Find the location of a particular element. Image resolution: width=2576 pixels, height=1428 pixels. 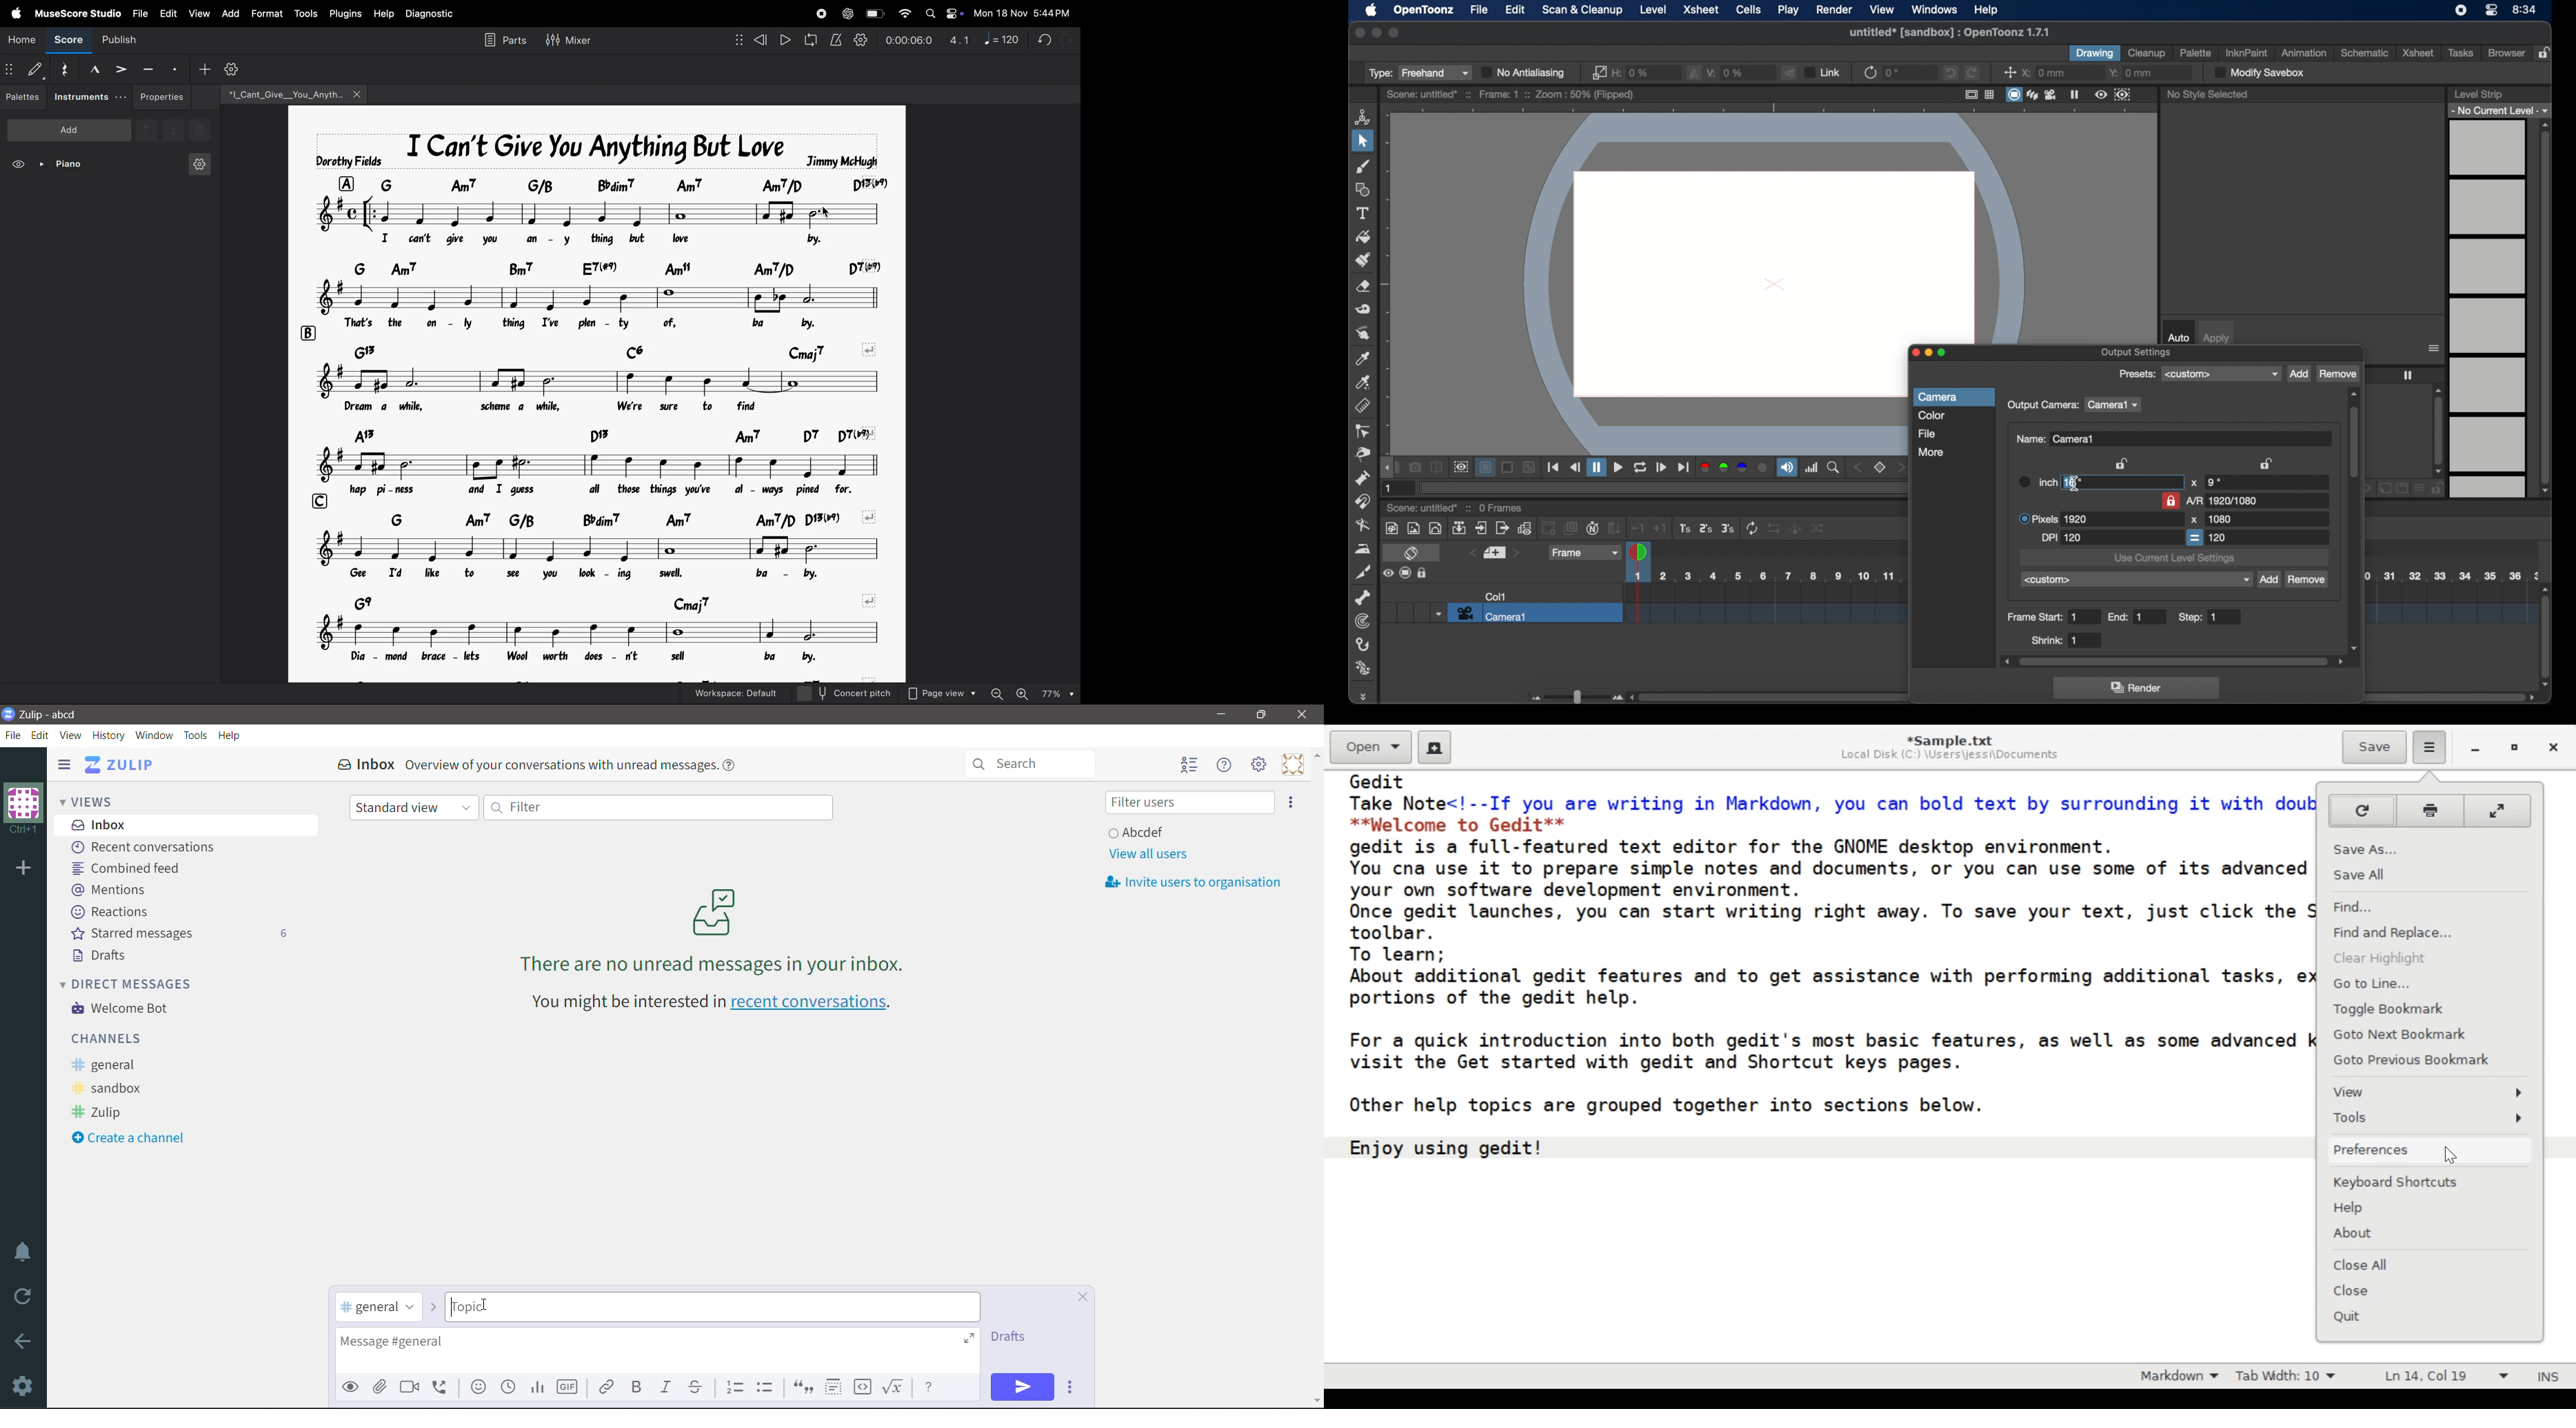

Application is located at coordinates (123, 764).